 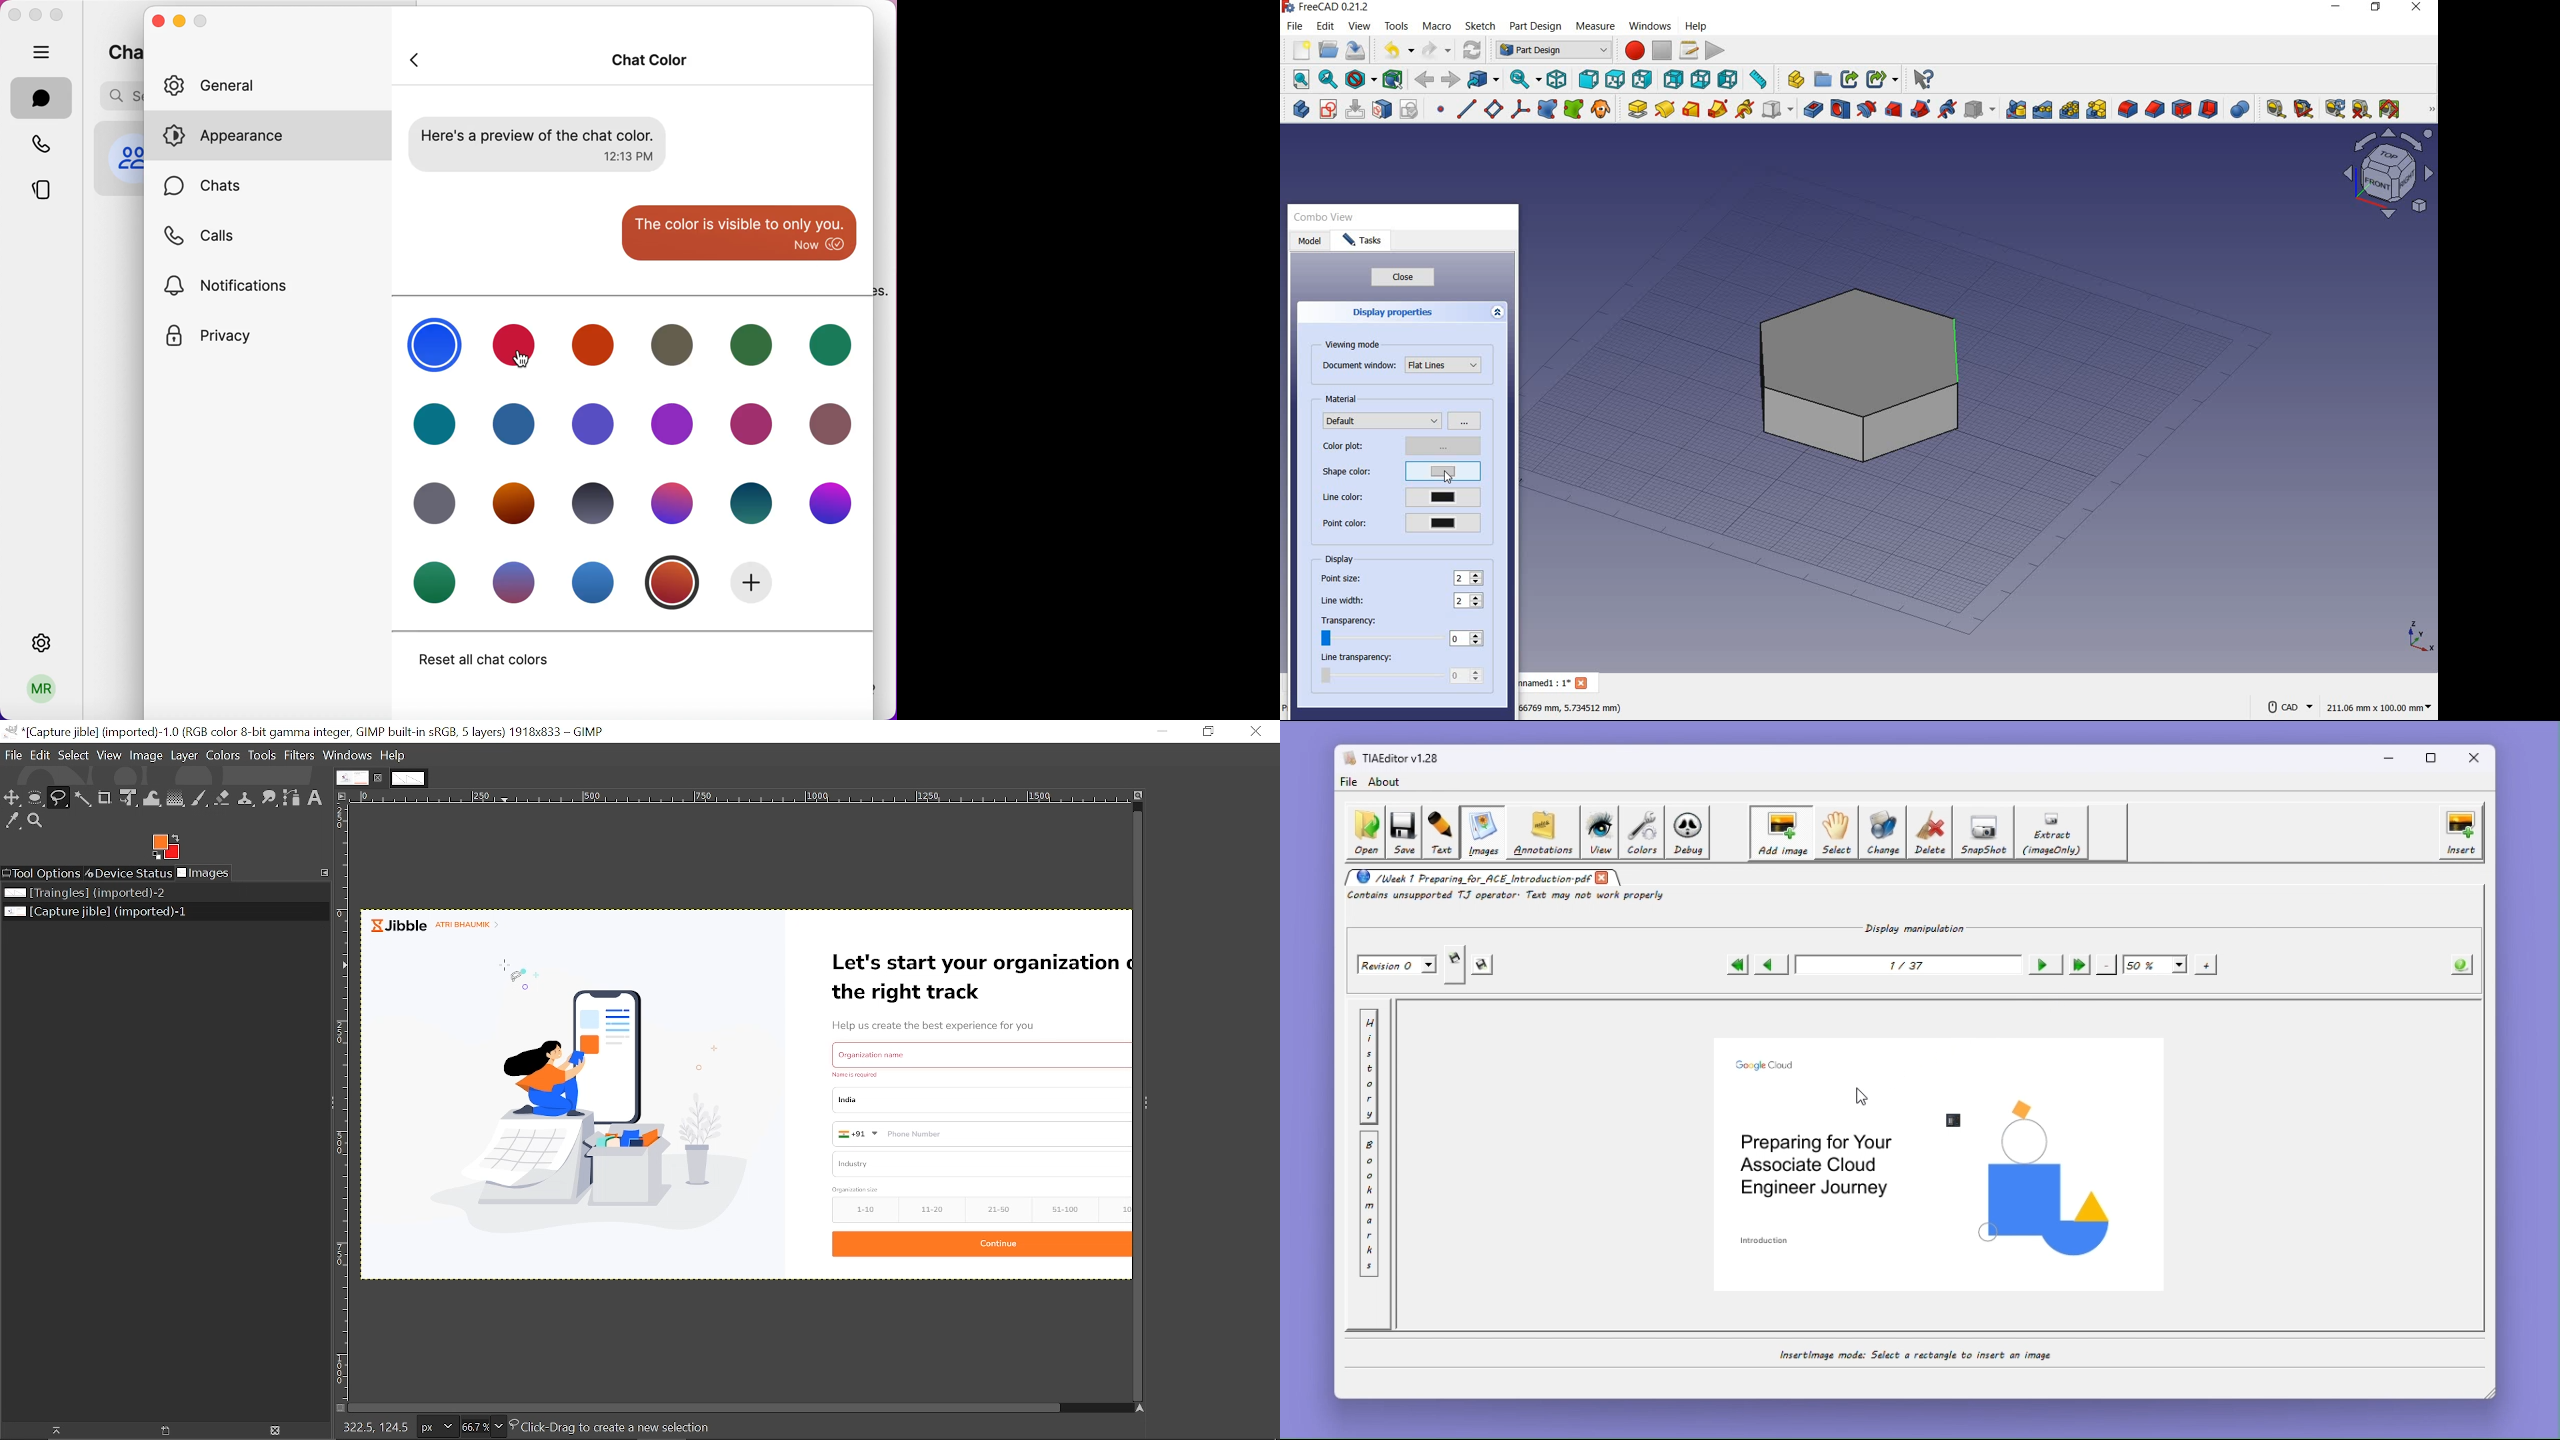 I want to click on close, so click(x=1401, y=277).